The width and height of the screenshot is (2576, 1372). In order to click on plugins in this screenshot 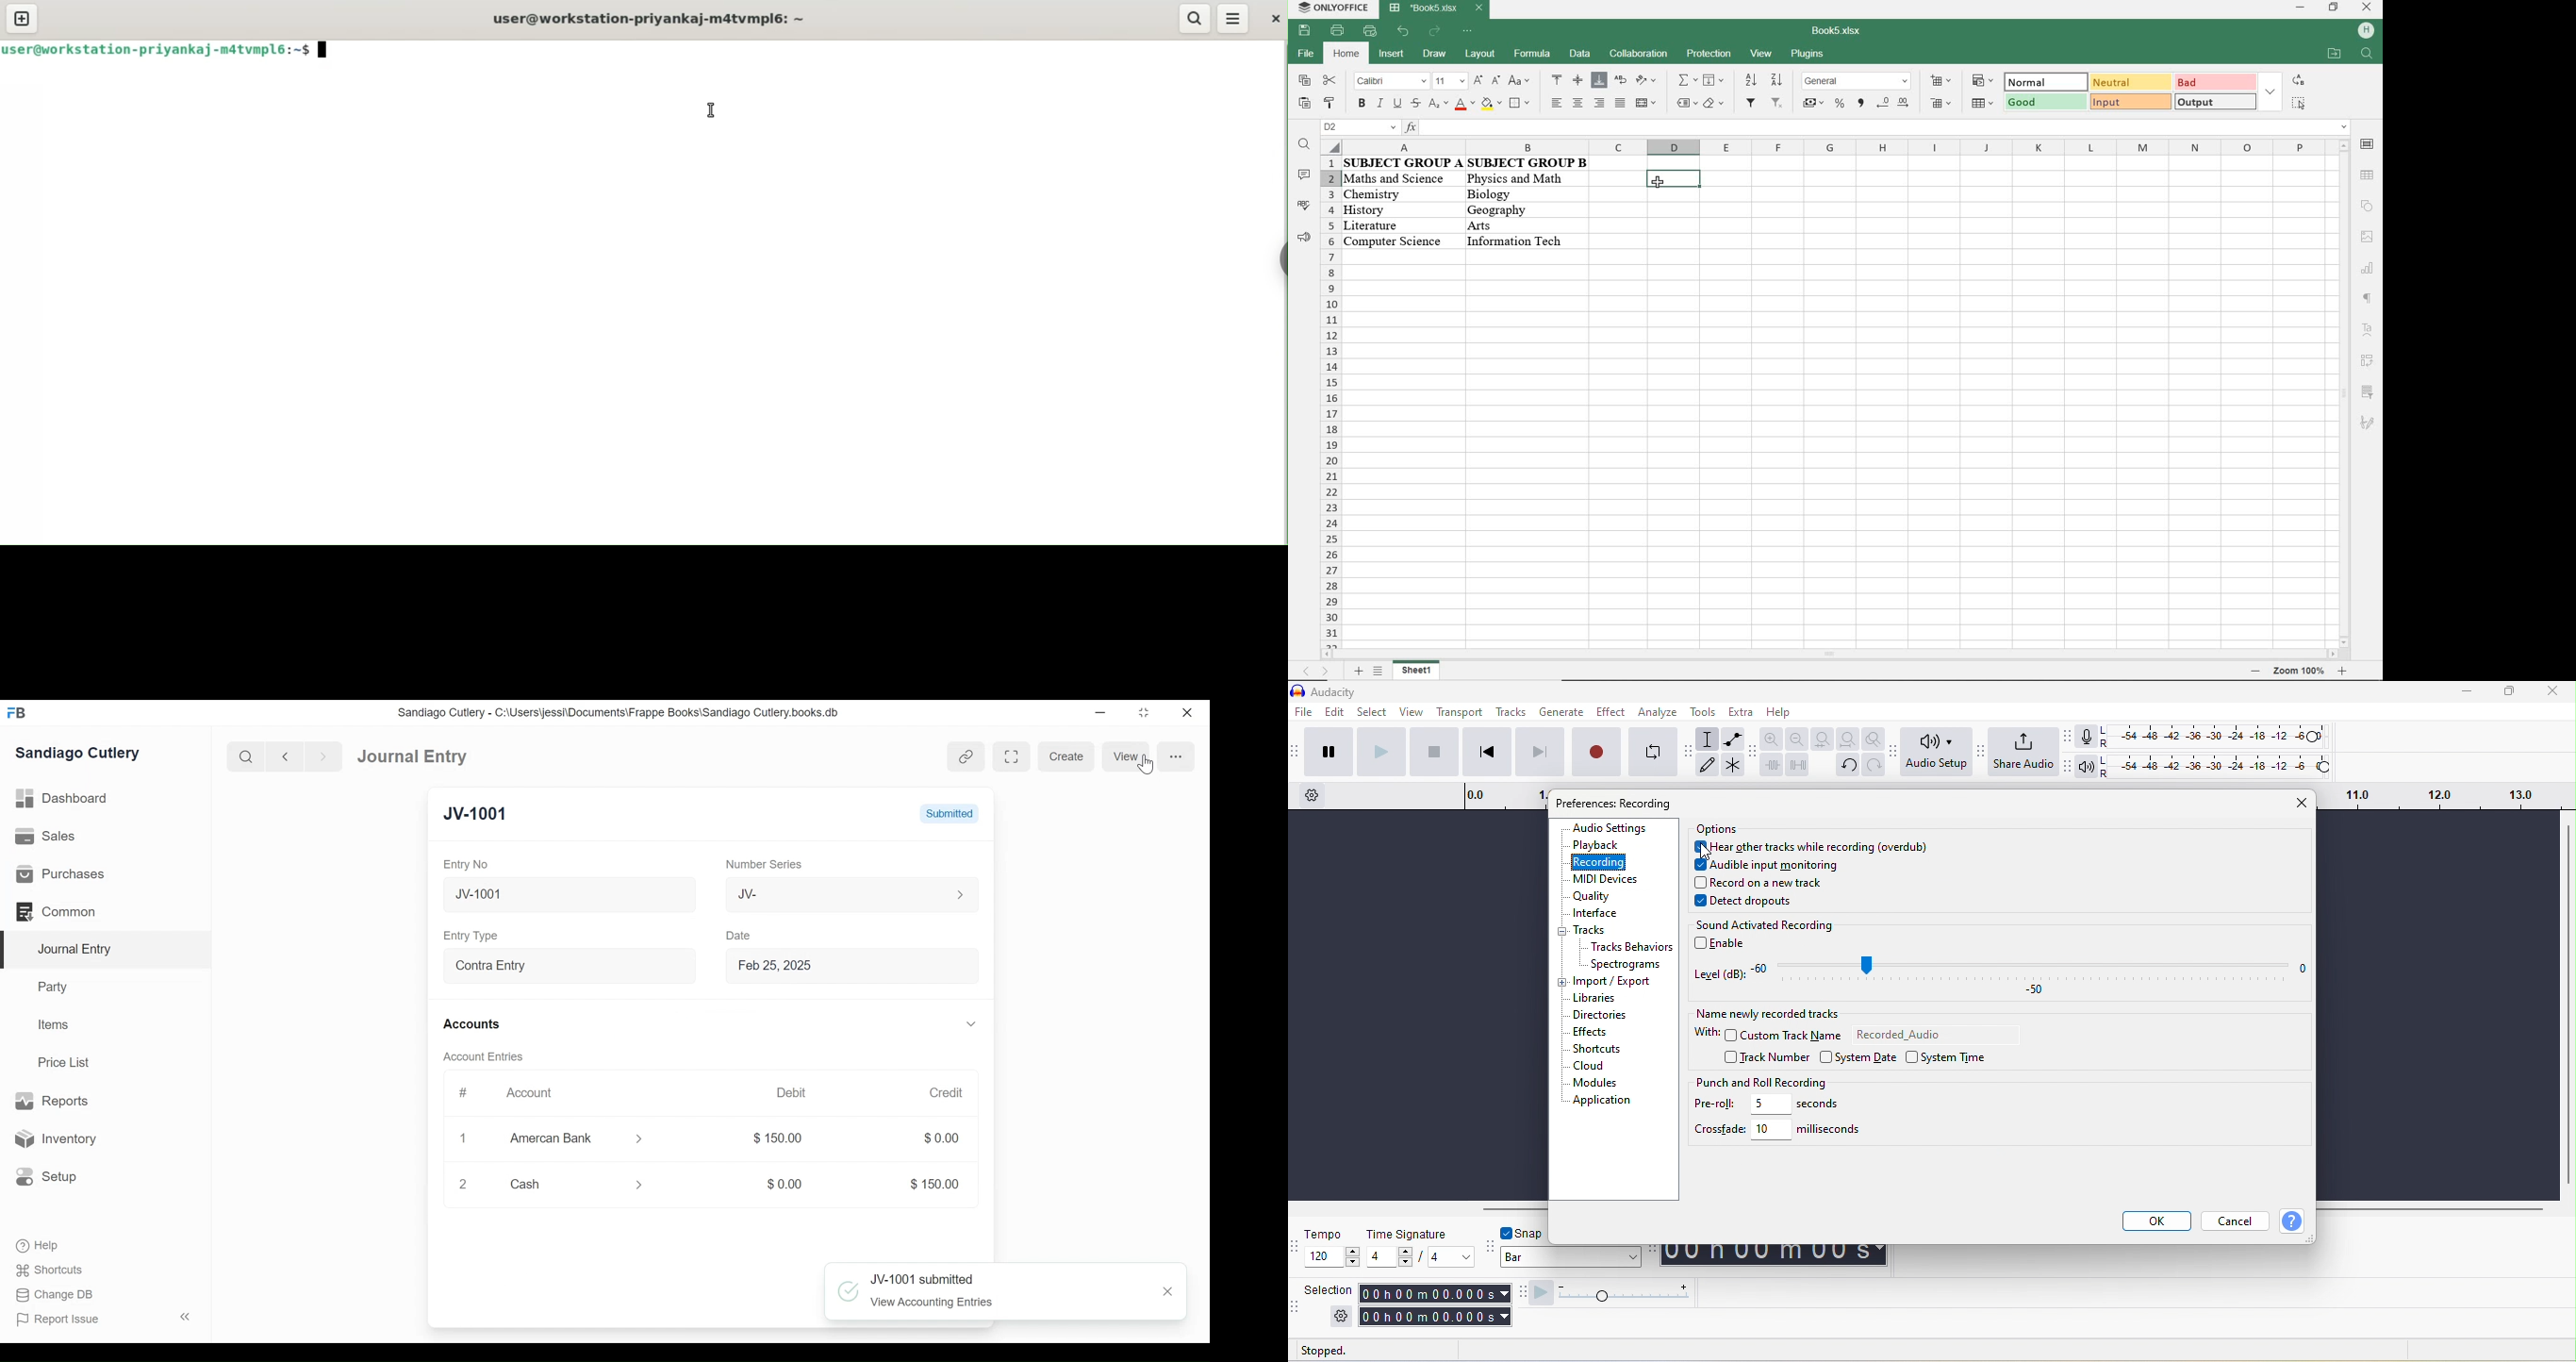, I will do `click(1806, 55)`.